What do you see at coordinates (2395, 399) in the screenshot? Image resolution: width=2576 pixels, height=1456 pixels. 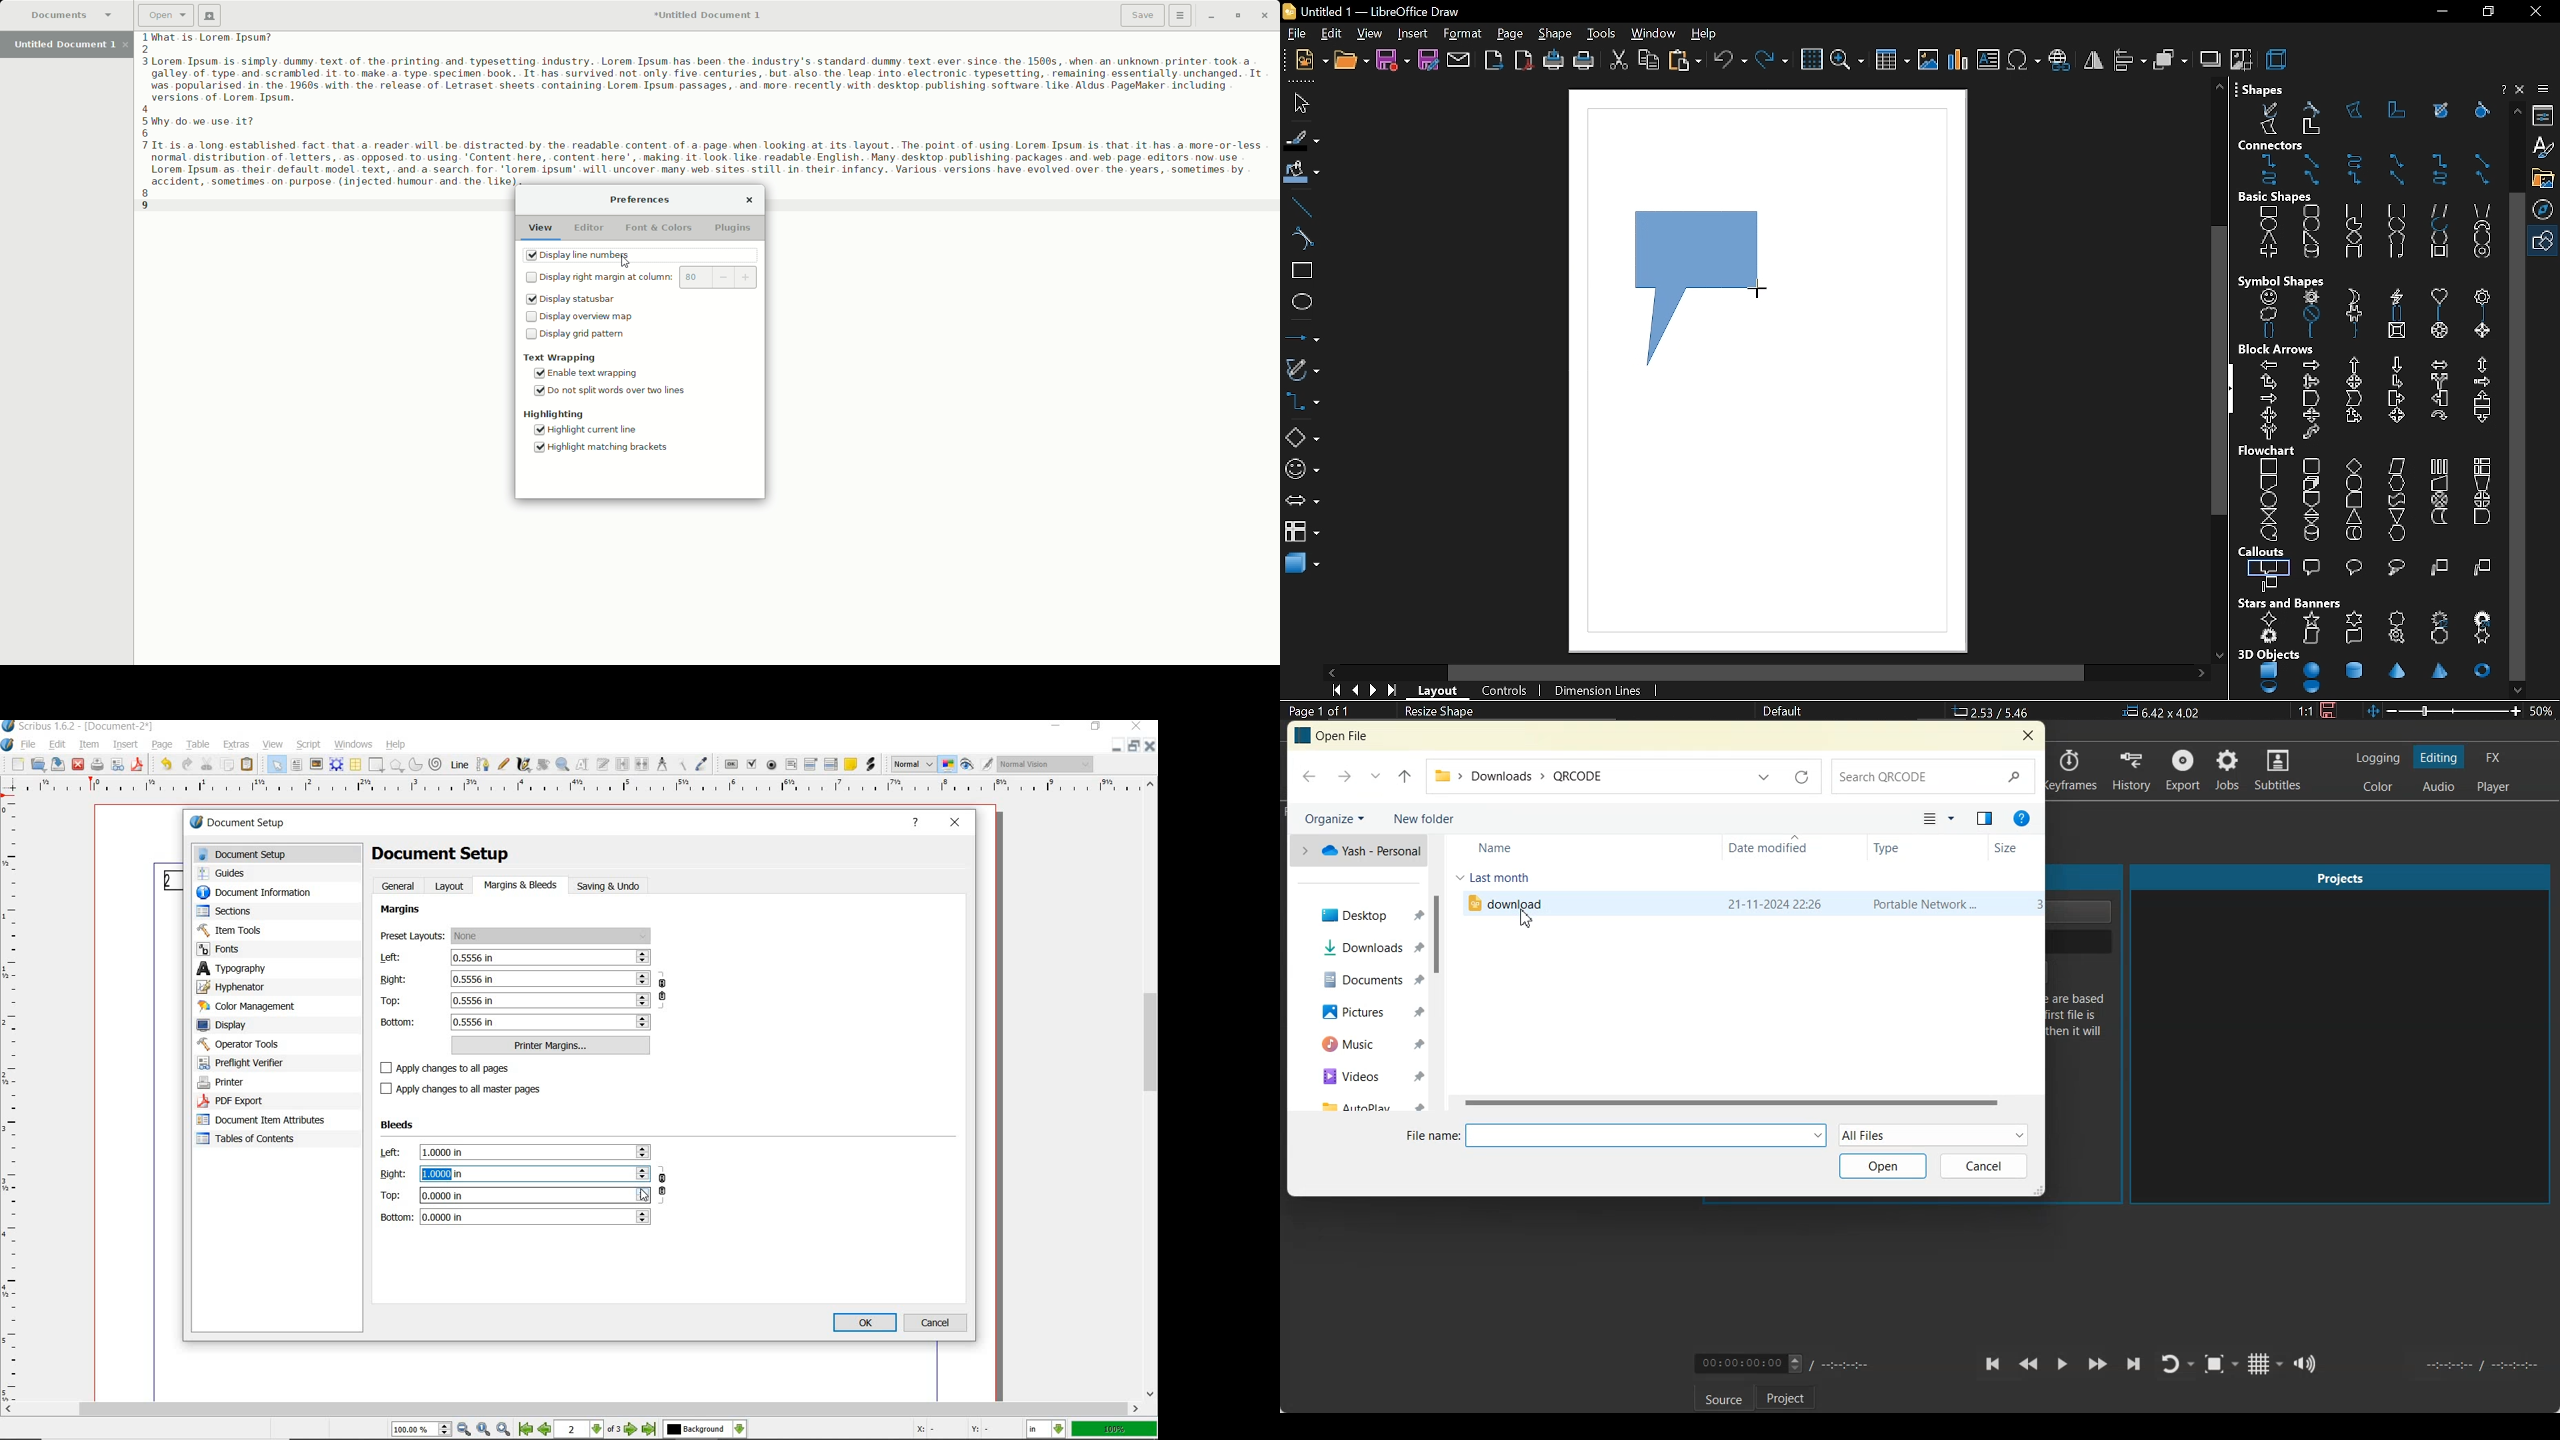 I see `right arrow callout` at bounding box center [2395, 399].